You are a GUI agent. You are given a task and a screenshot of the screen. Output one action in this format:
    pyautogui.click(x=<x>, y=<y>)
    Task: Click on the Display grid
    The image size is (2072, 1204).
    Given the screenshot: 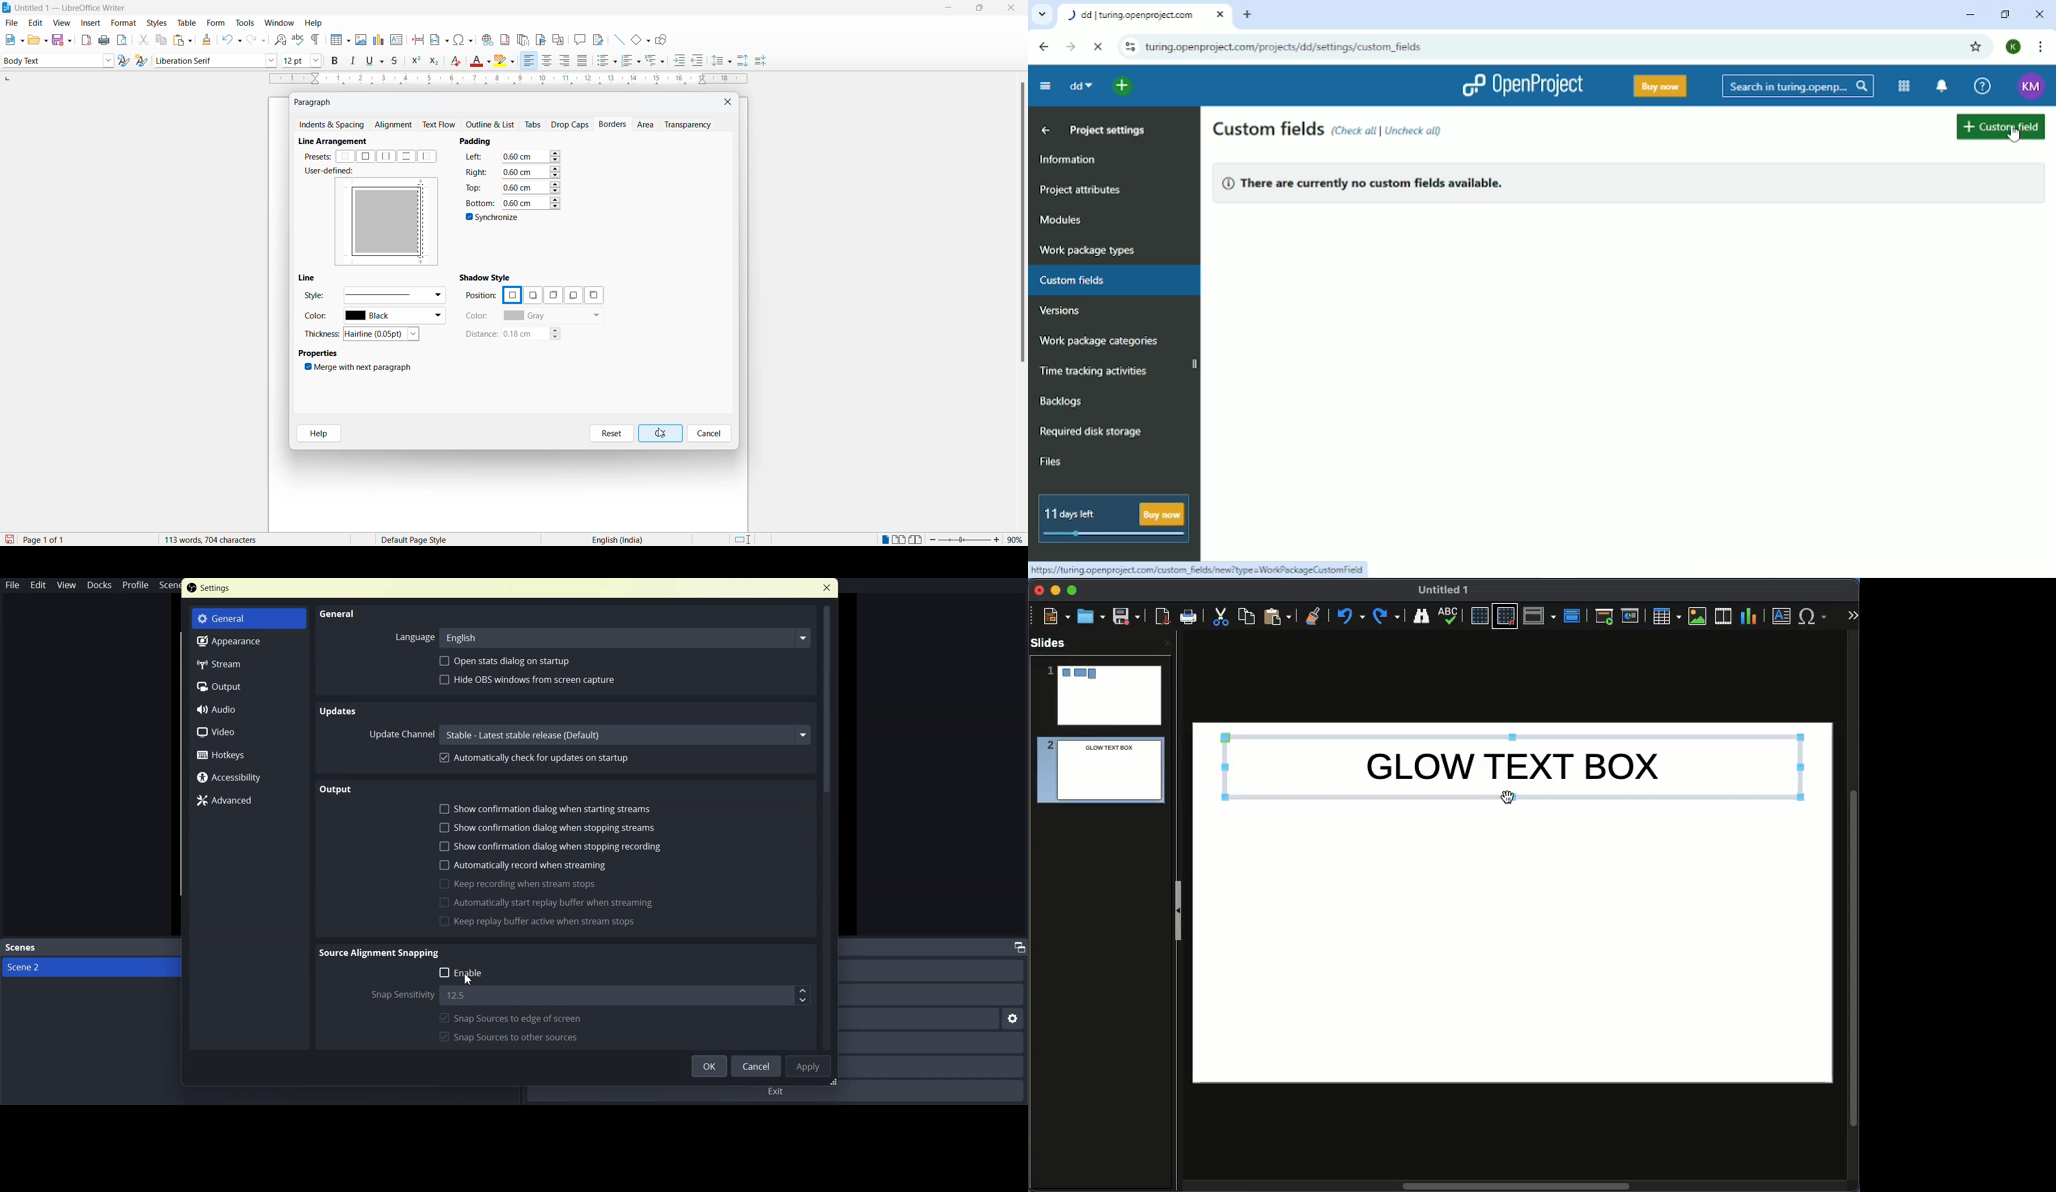 What is the action you would take?
    pyautogui.click(x=1479, y=617)
    